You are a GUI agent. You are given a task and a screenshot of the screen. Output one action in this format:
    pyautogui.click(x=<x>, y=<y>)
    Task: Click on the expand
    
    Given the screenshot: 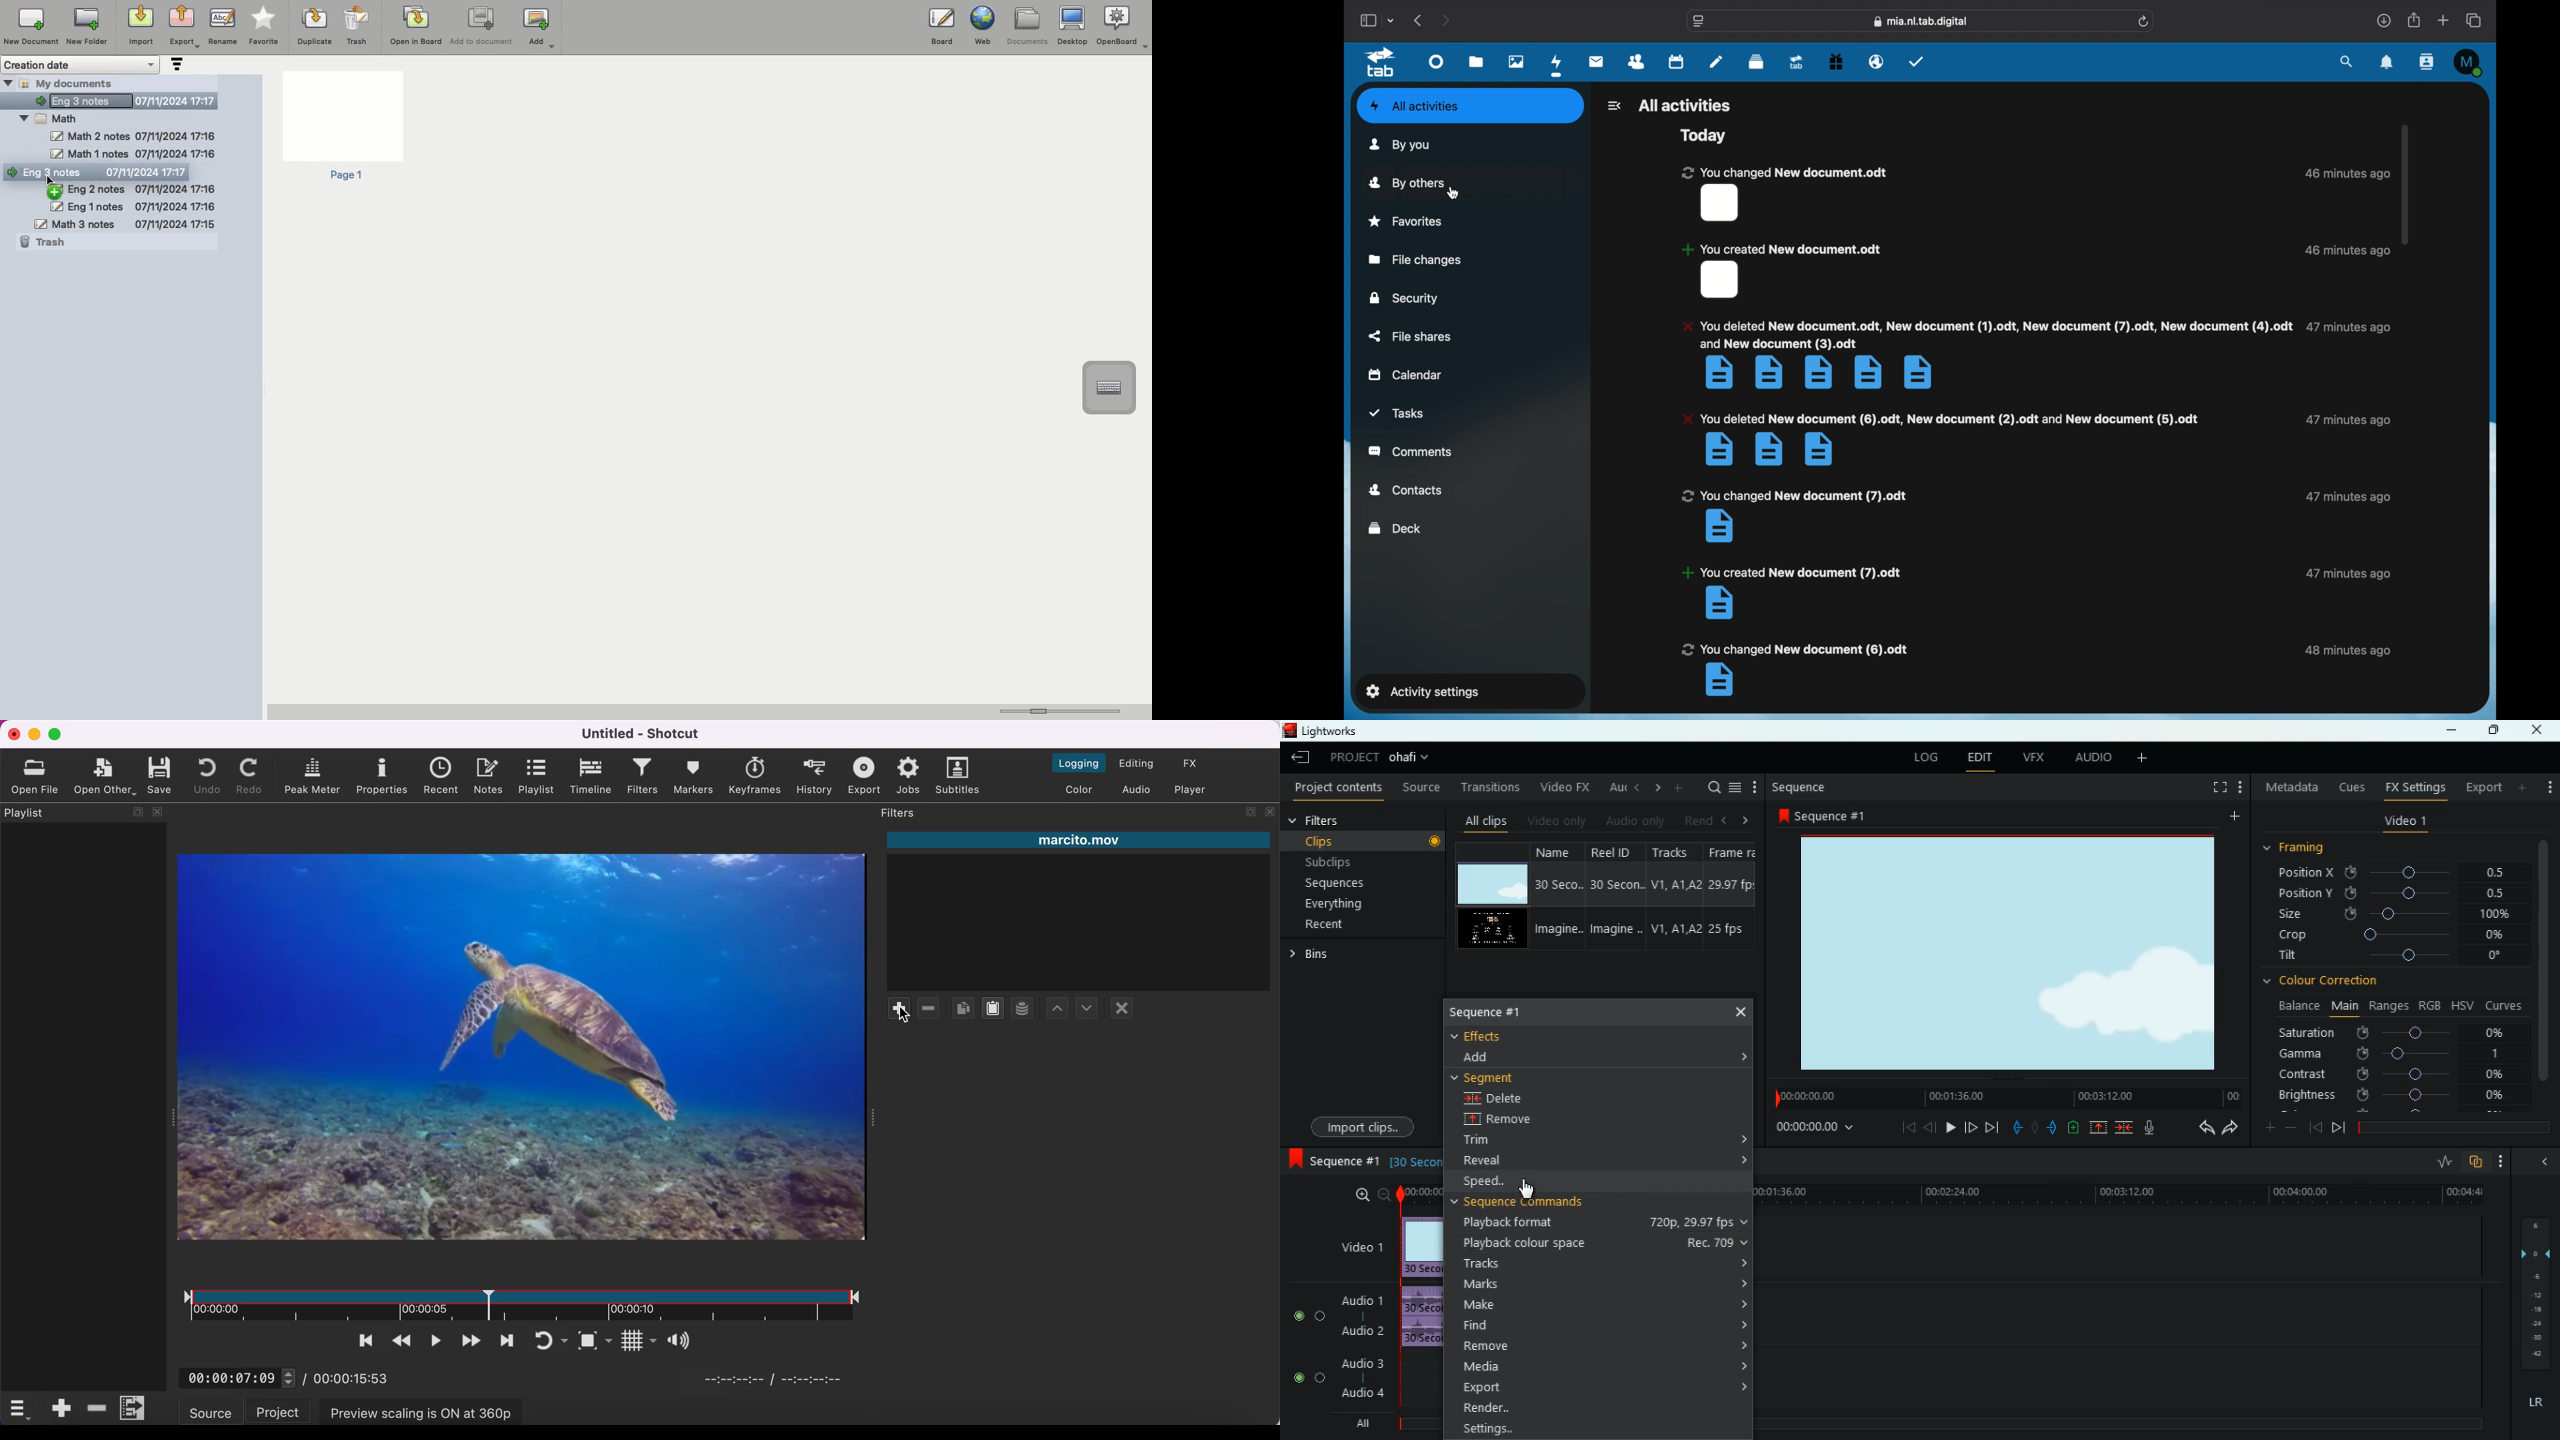 What is the action you would take?
    pyautogui.click(x=1739, y=1264)
    